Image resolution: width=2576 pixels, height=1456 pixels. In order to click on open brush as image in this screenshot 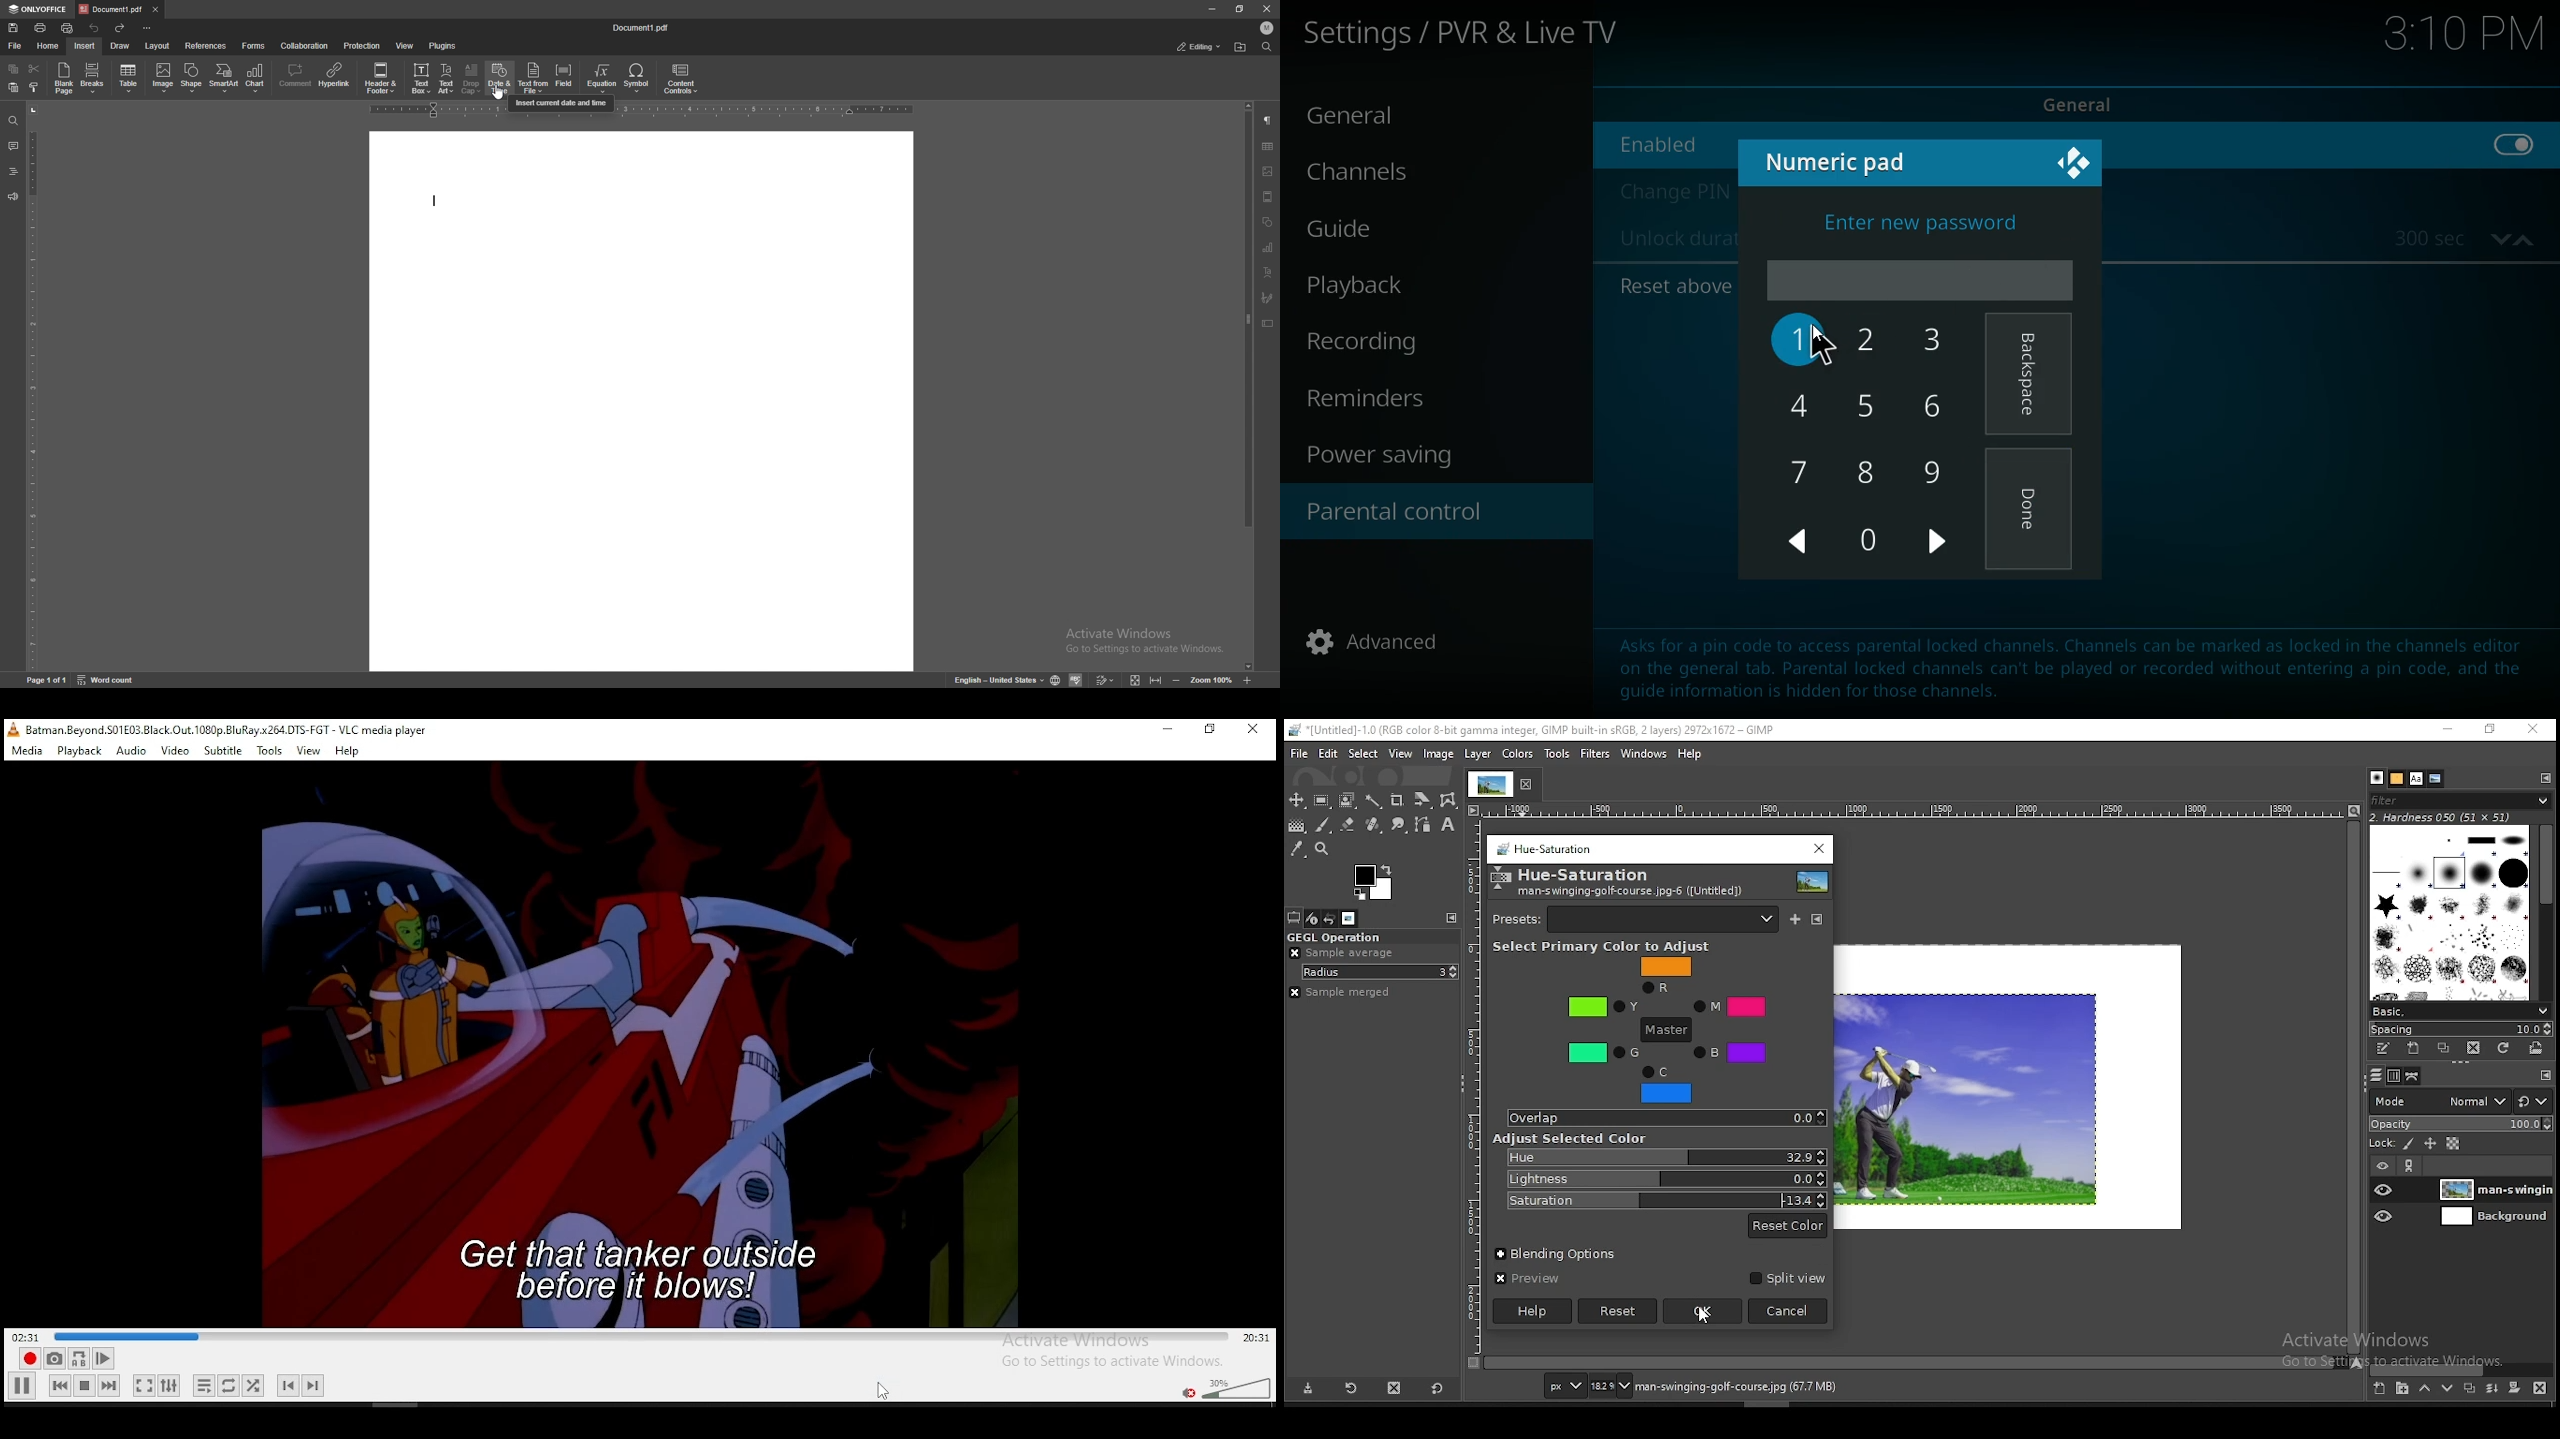, I will do `click(2536, 1048)`.